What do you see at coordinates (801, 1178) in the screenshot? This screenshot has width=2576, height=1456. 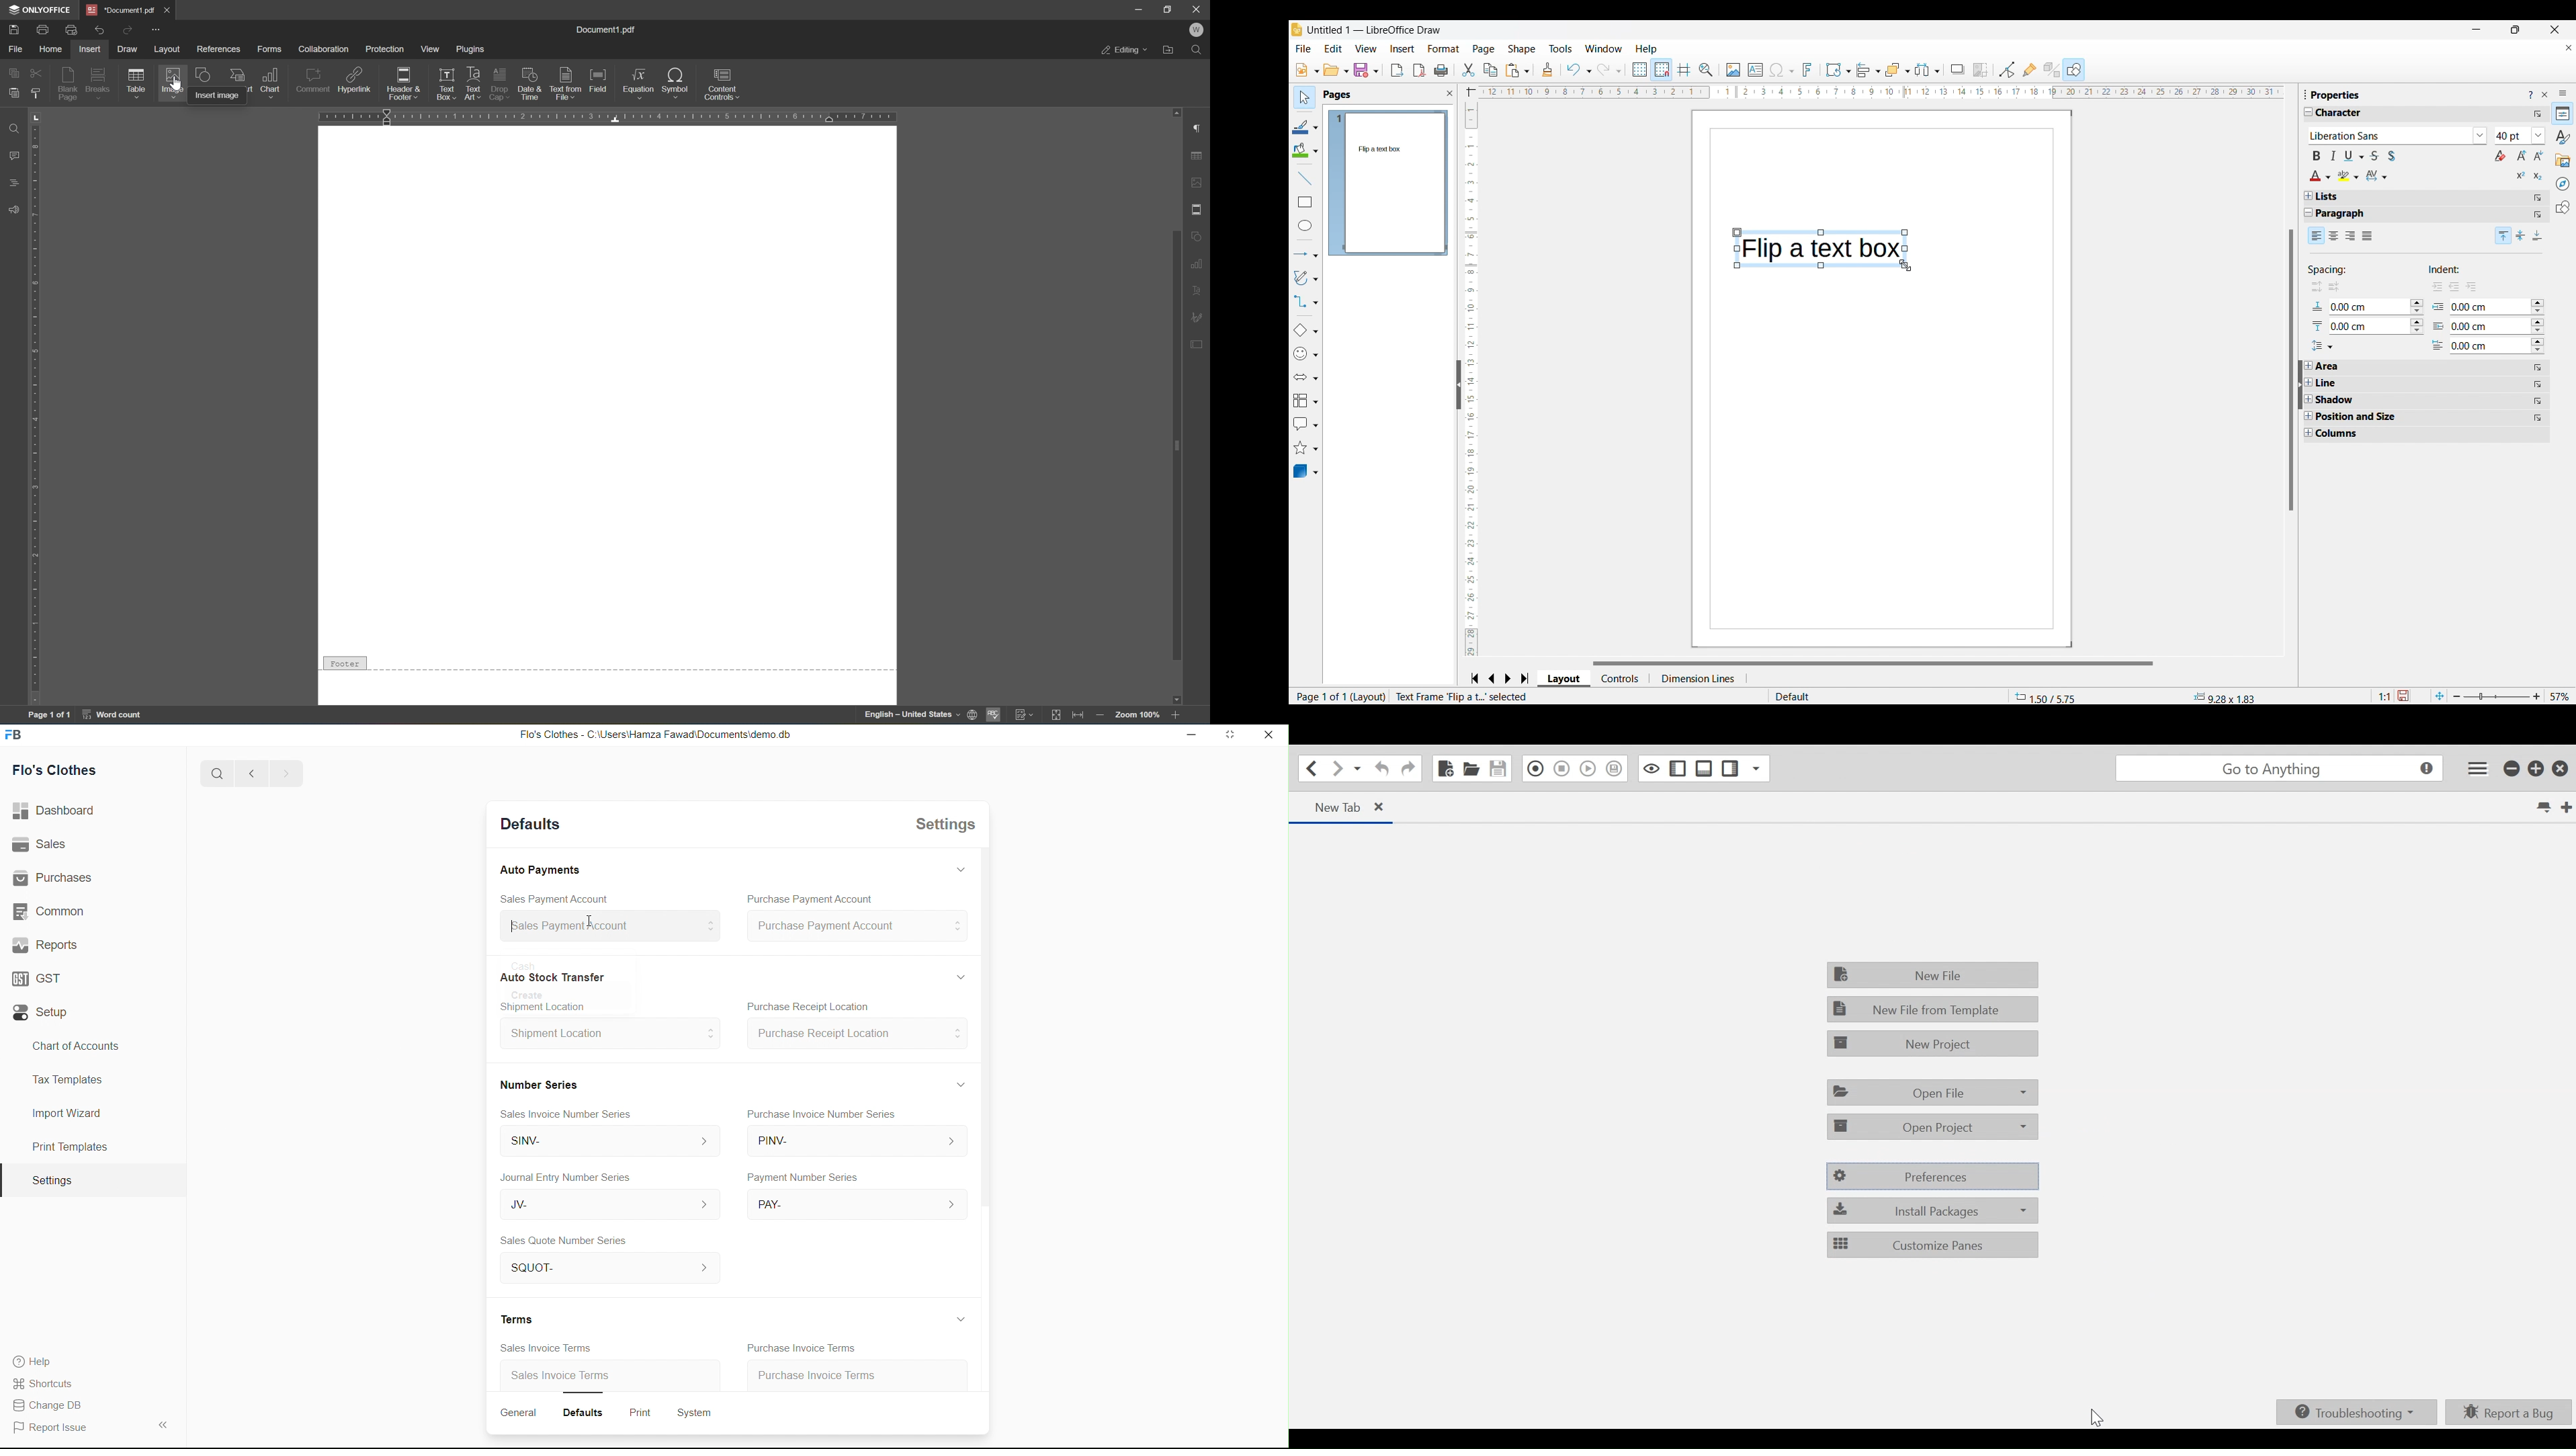 I see `Payment Number Series` at bounding box center [801, 1178].